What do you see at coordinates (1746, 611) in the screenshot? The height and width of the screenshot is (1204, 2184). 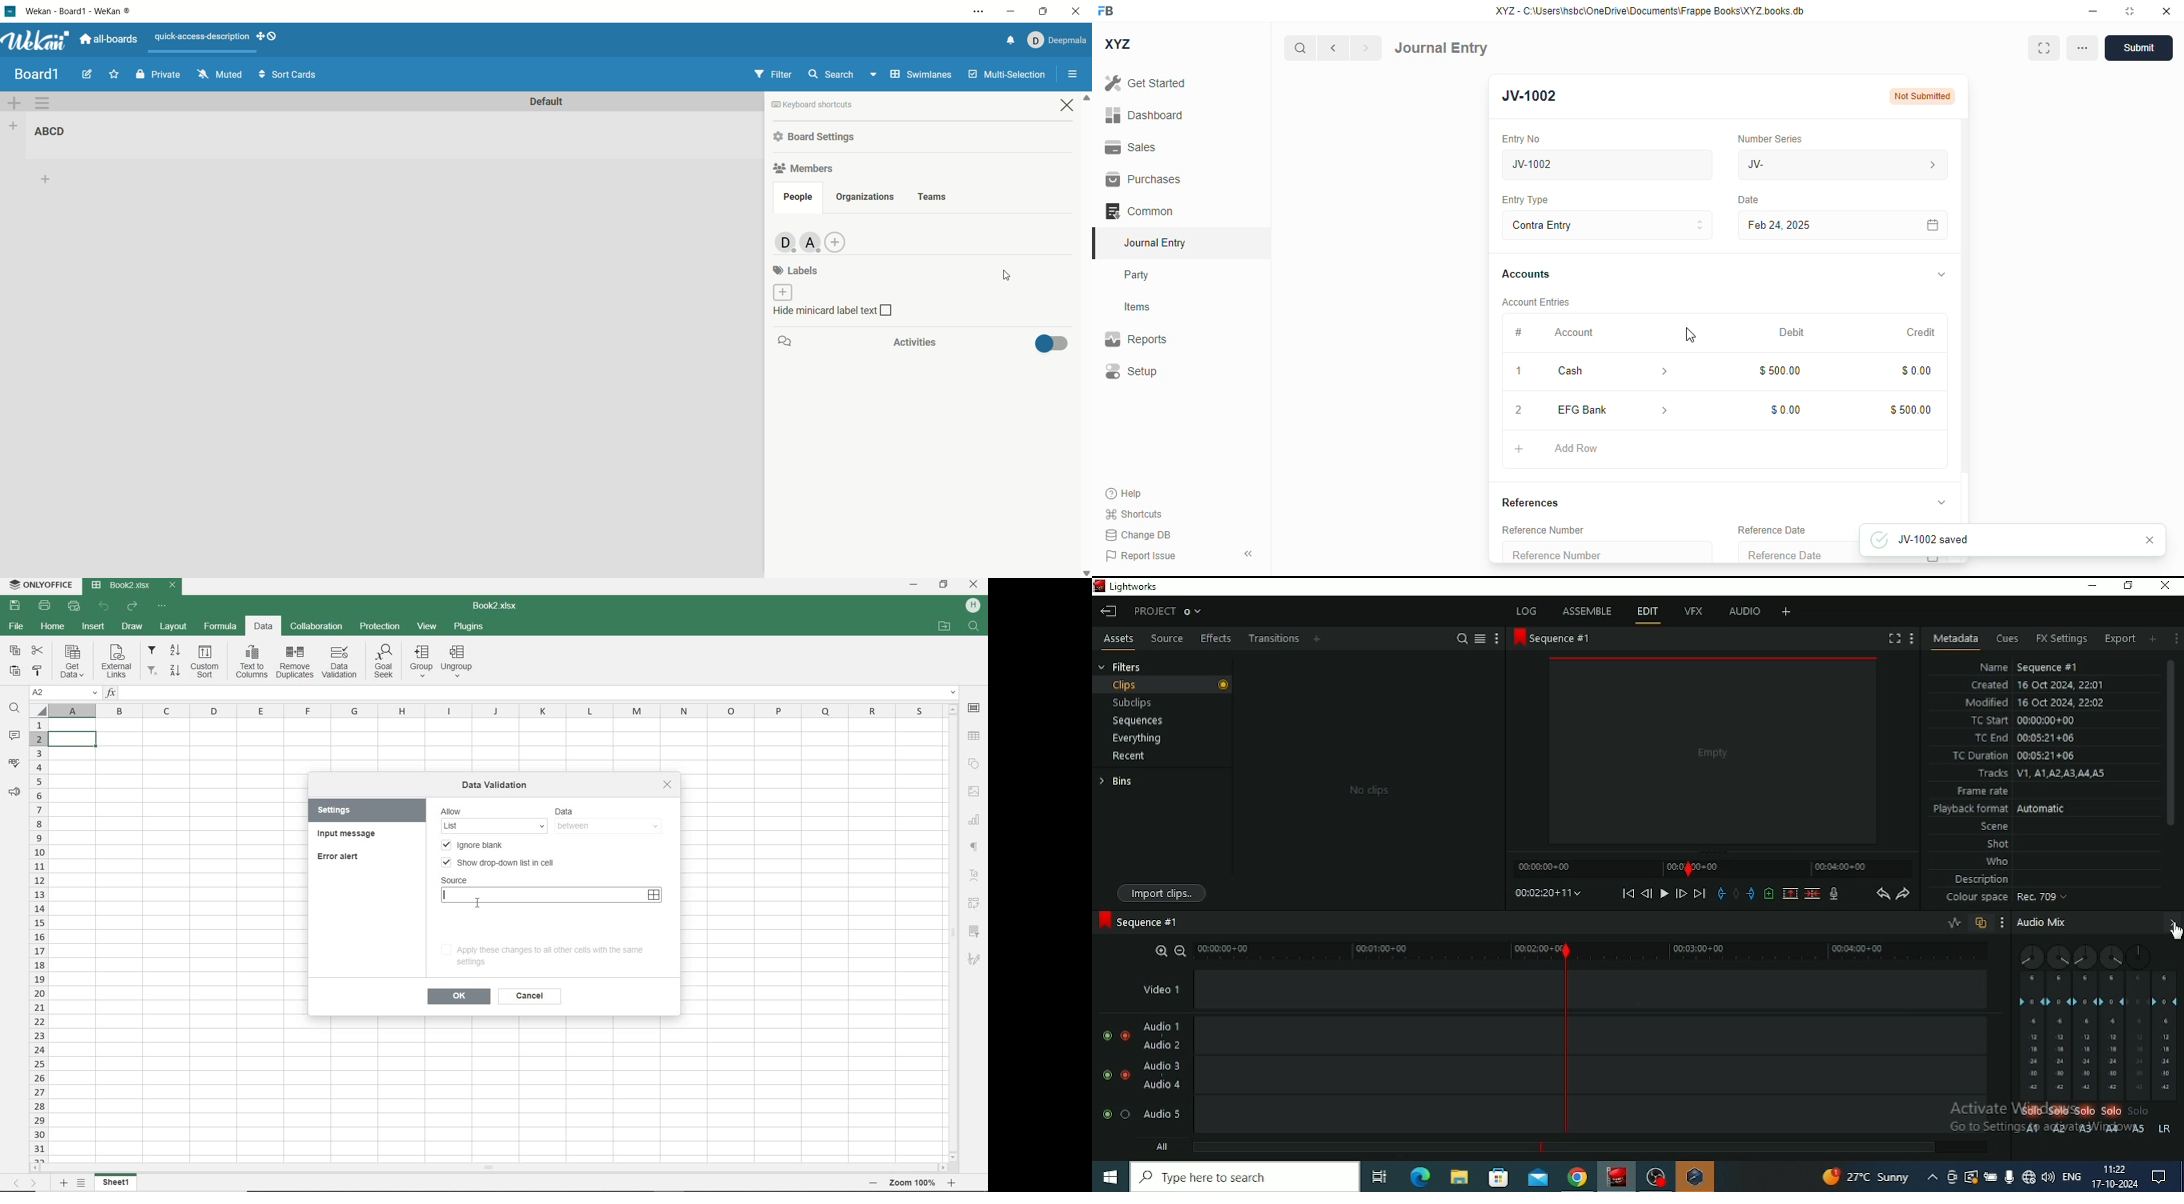 I see `AUDIO` at bounding box center [1746, 611].